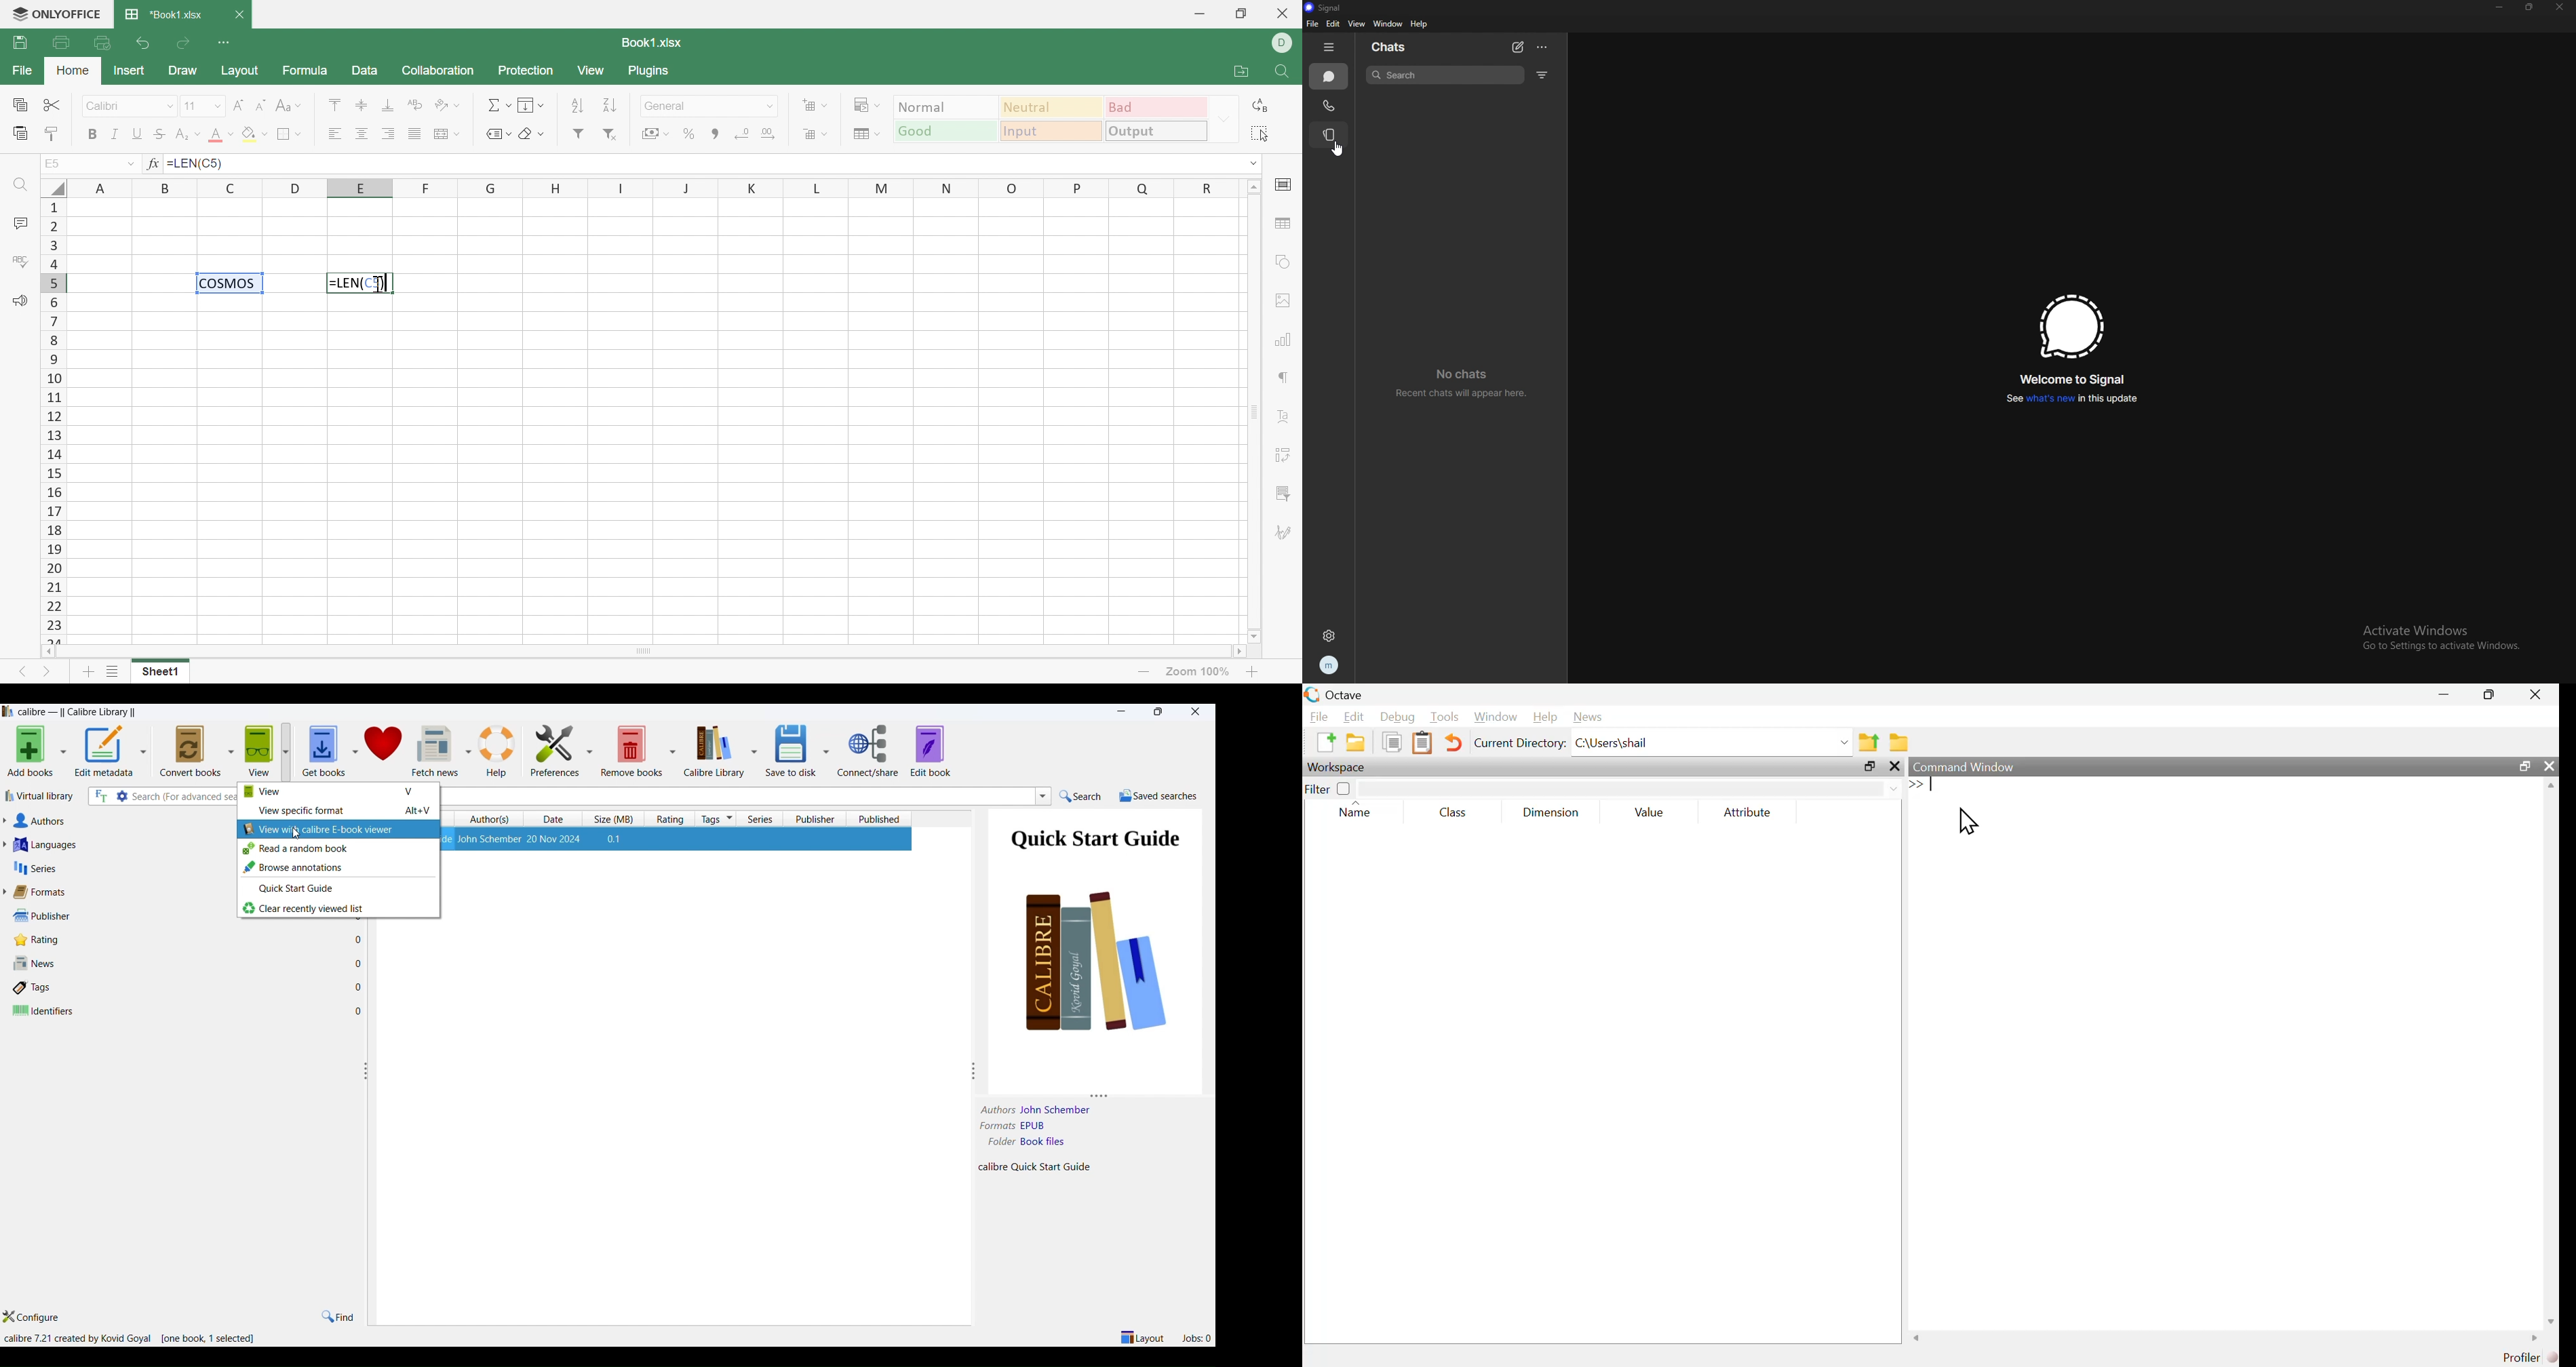 The height and width of the screenshot is (1372, 2576). Describe the element at coordinates (439, 71) in the screenshot. I see `Collaboration` at that location.